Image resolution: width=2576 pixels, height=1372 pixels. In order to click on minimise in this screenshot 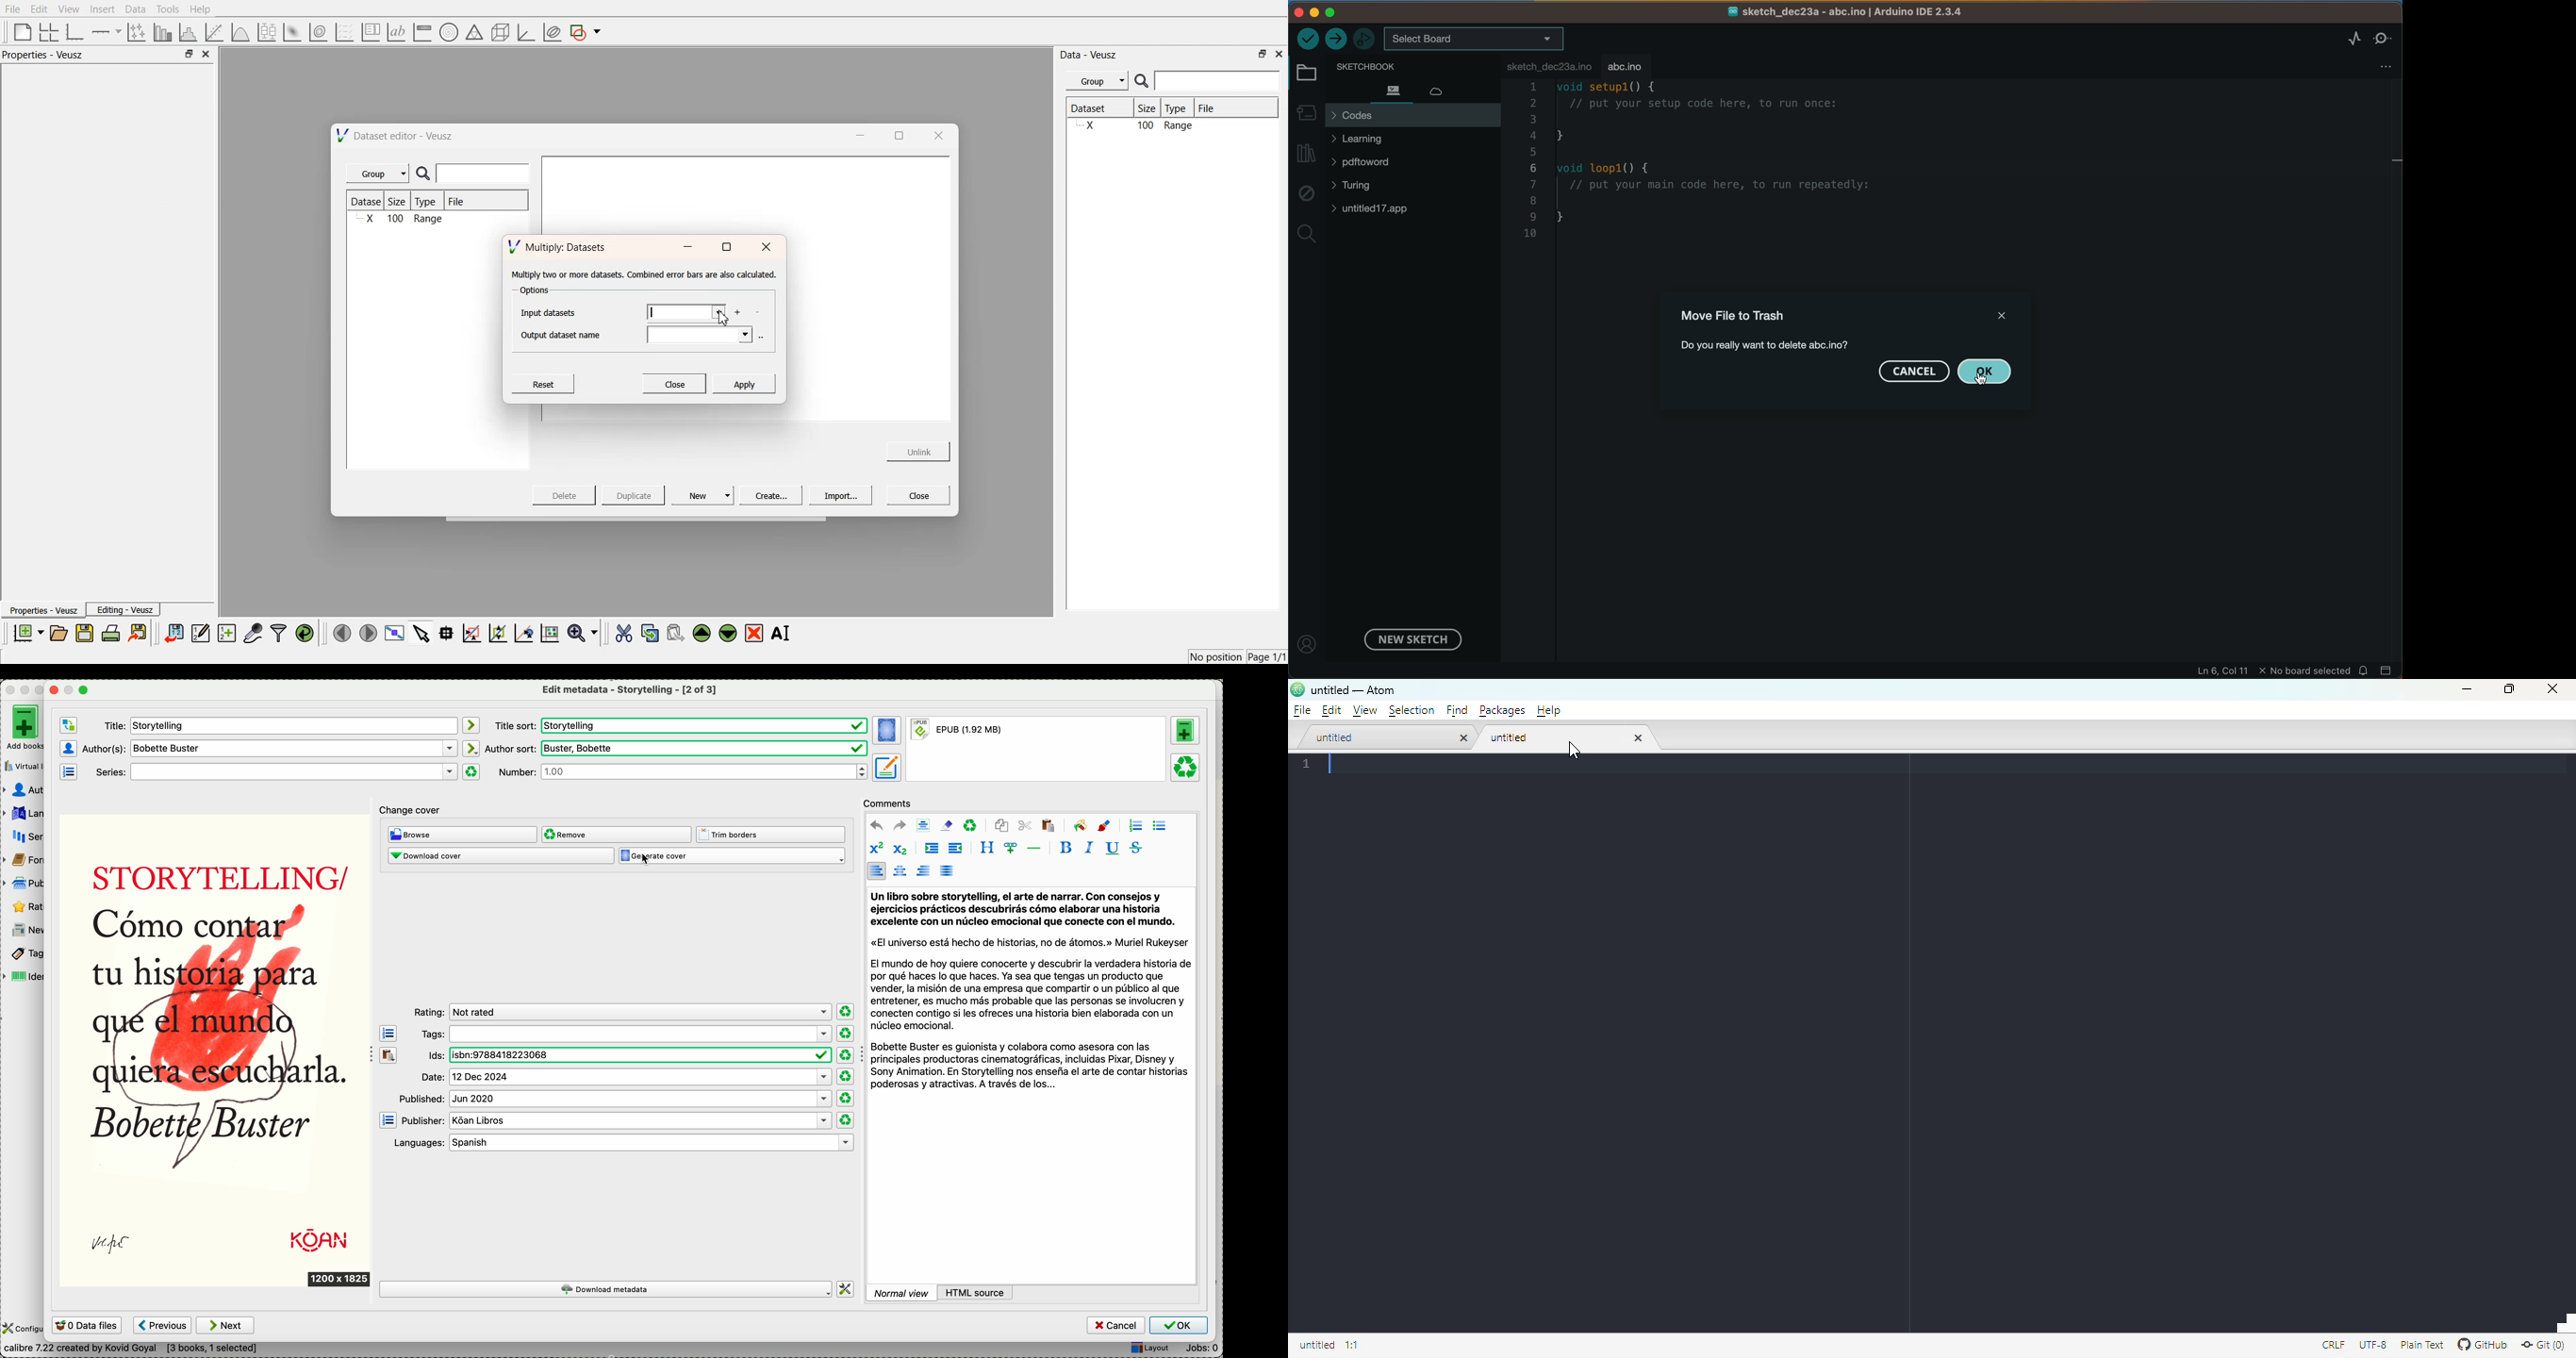, I will do `click(857, 134)`.